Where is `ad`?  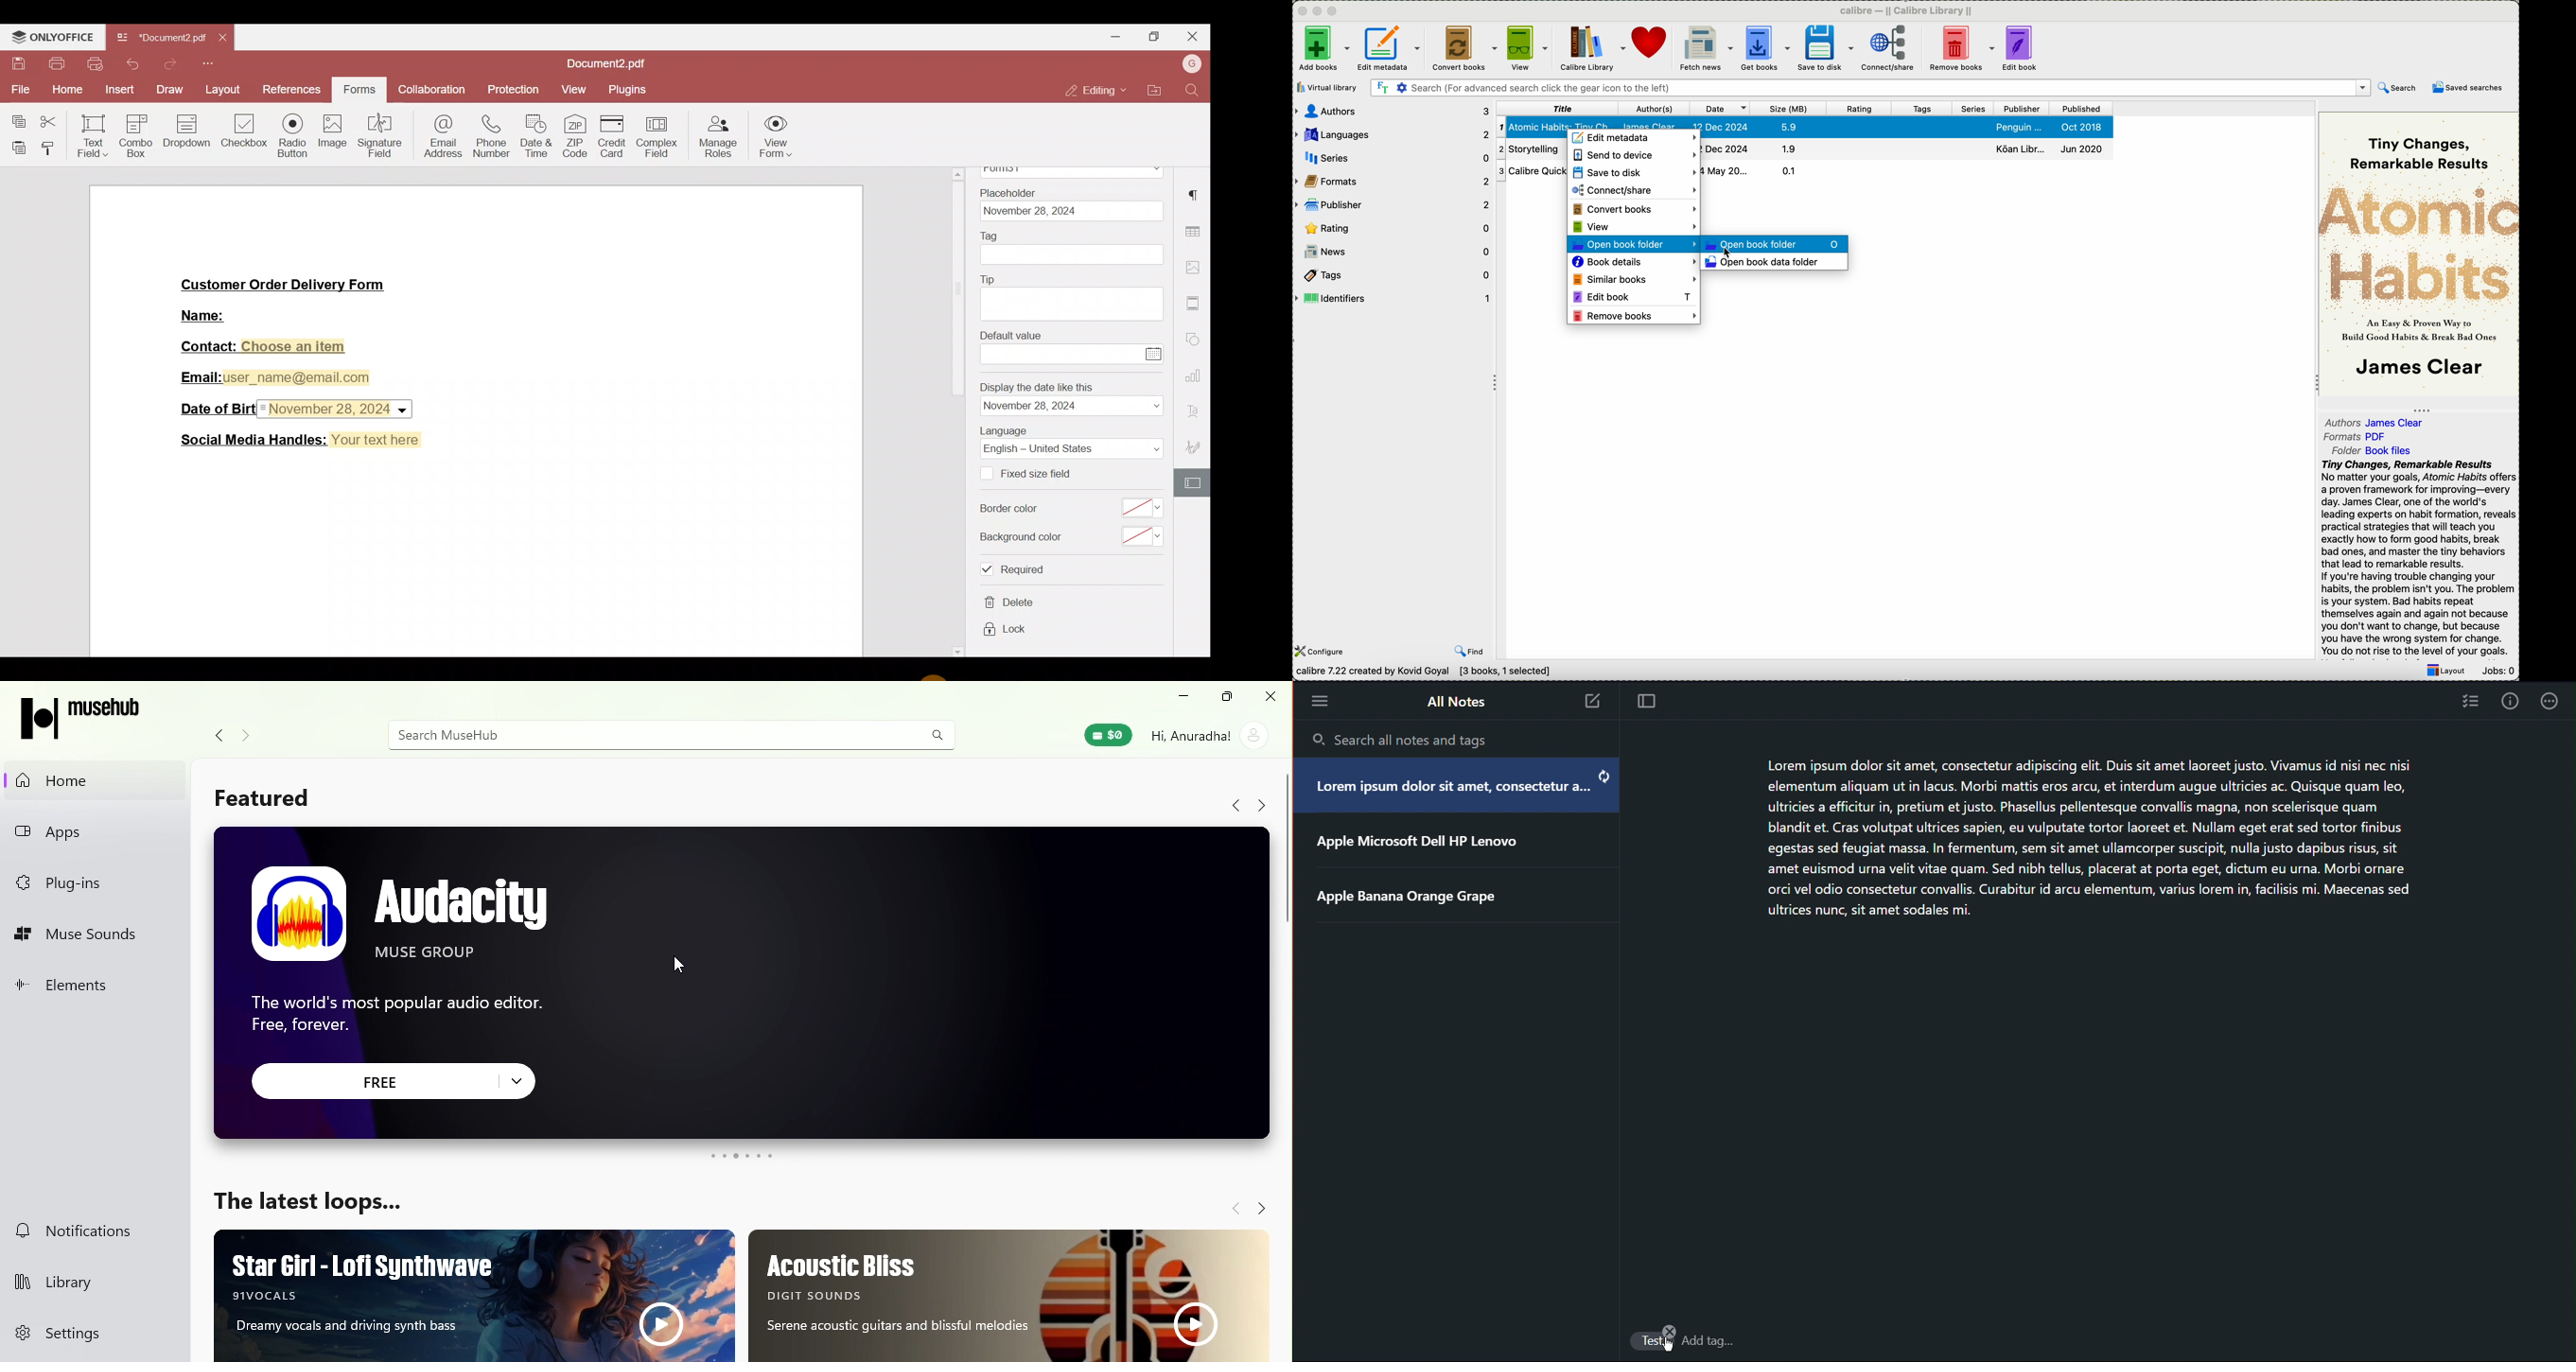 ad is located at coordinates (1014, 1296).